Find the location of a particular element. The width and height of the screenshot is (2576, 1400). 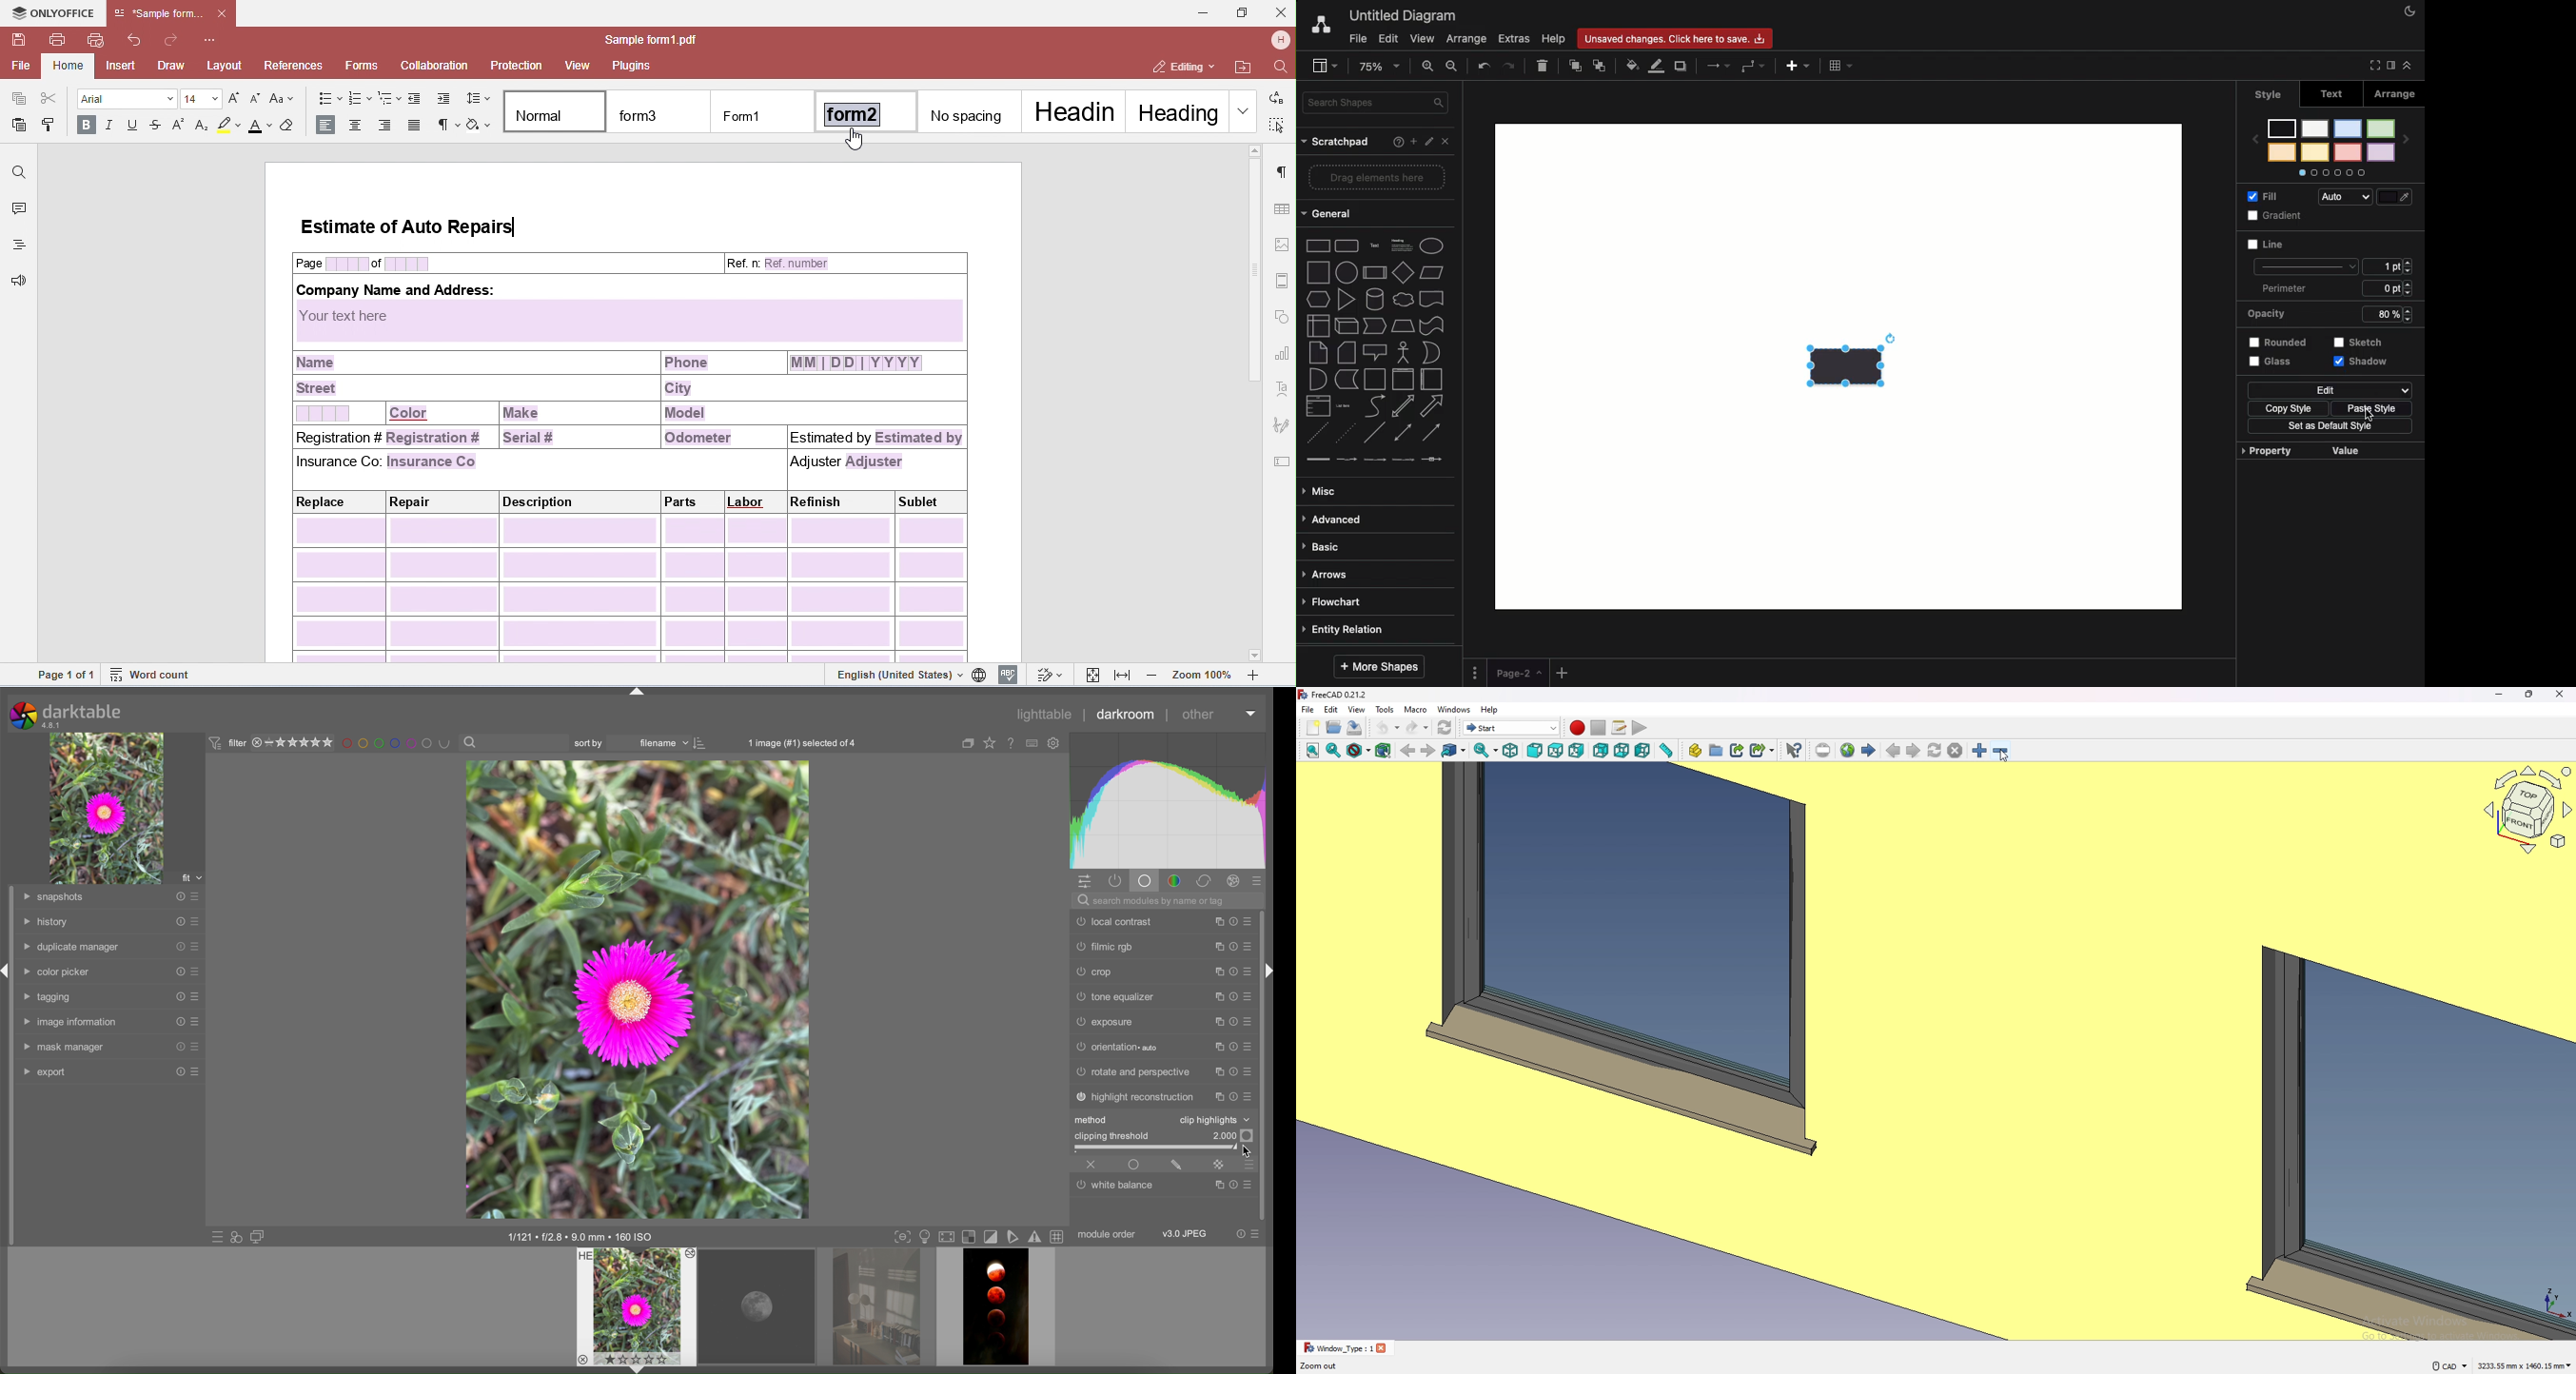

execute macro is located at coordinates (1641, 728).